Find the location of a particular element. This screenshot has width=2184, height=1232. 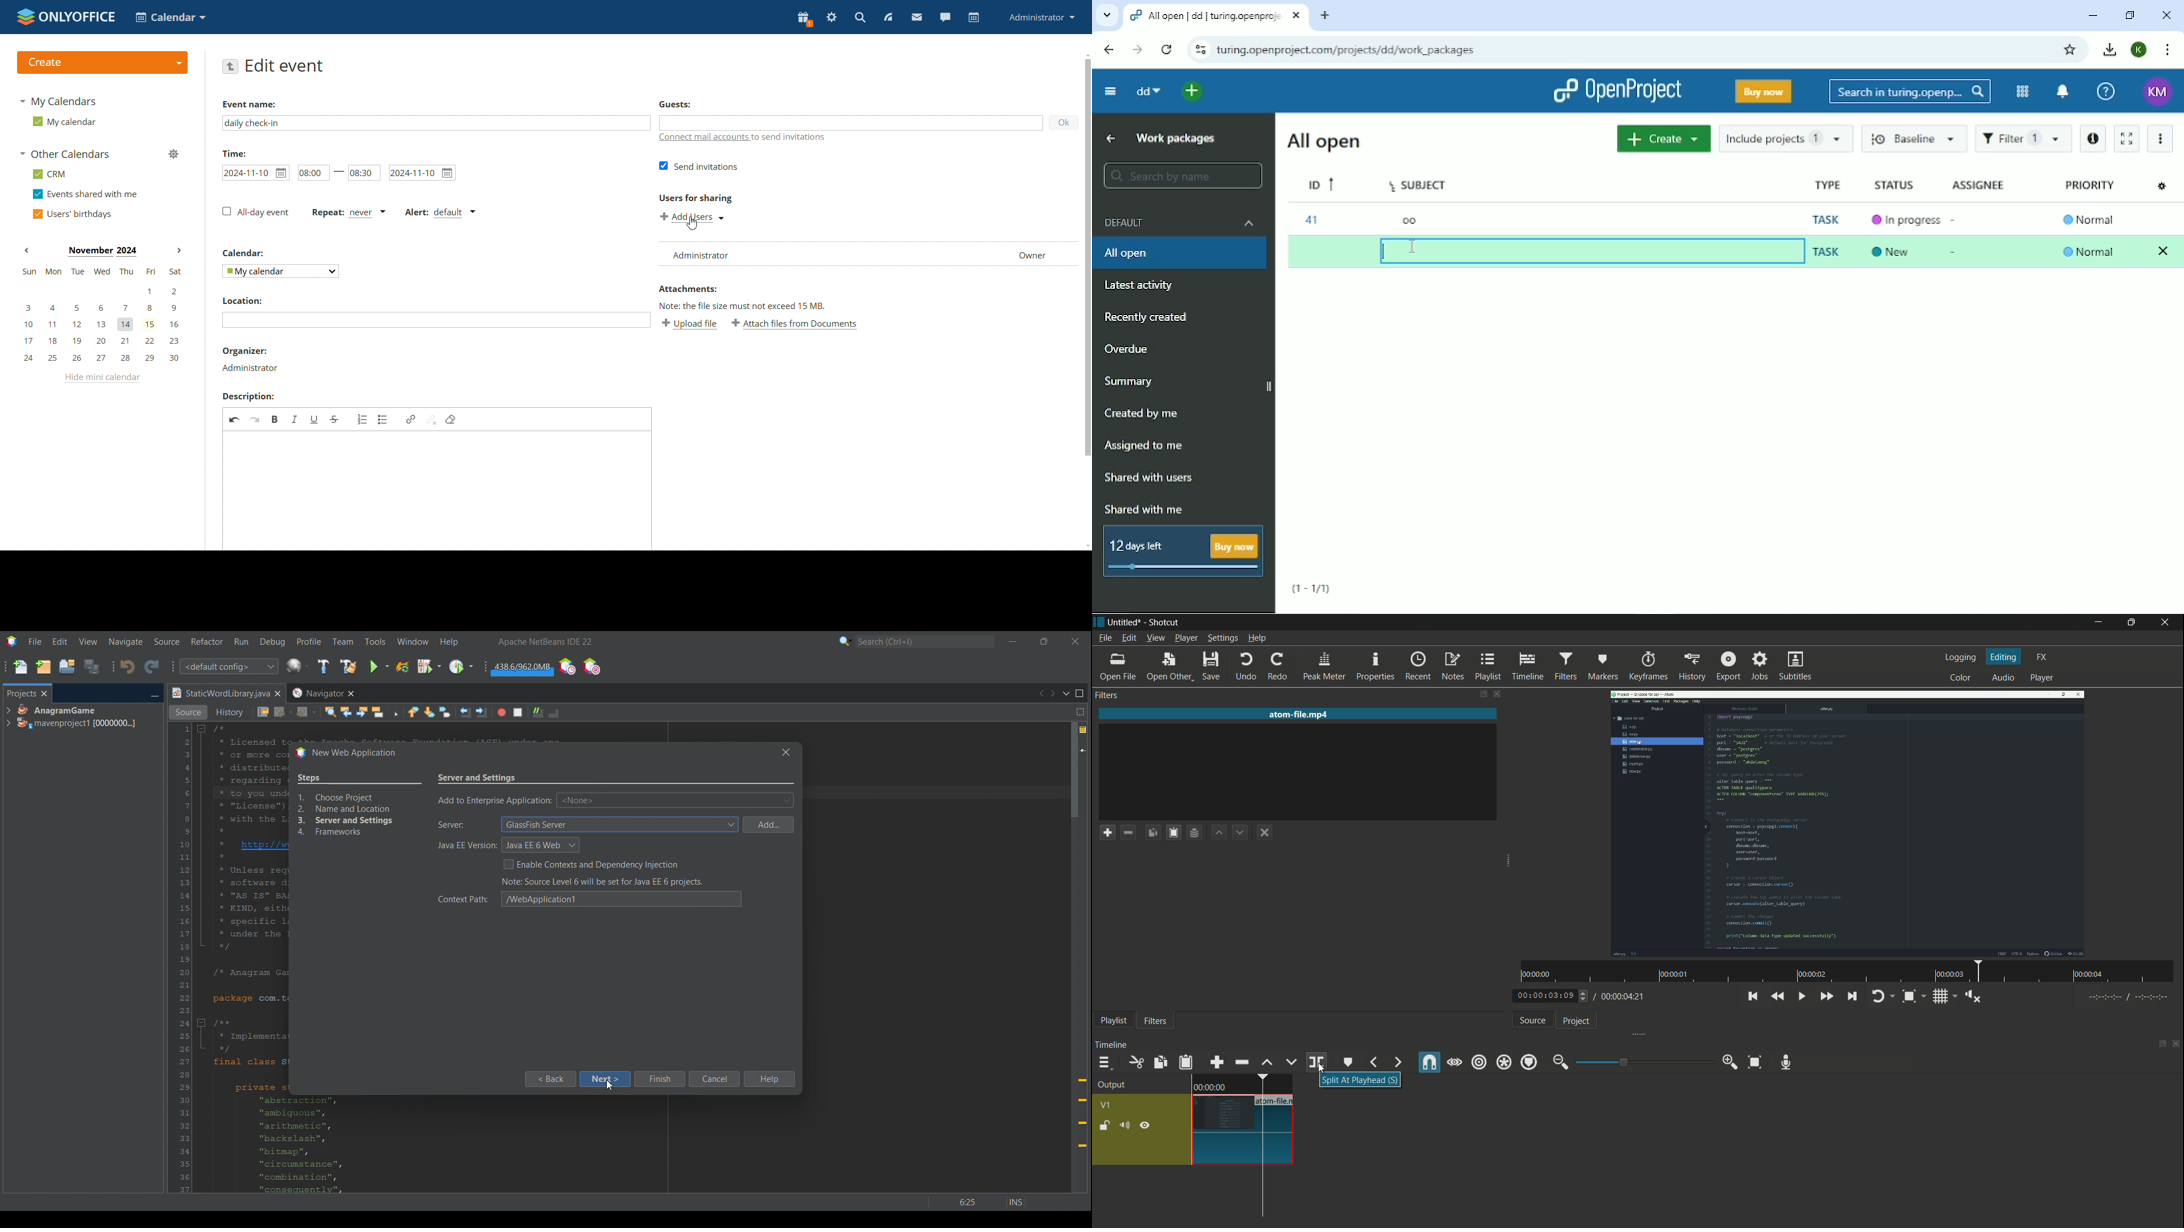

player is located at coordinates (2041, 678).